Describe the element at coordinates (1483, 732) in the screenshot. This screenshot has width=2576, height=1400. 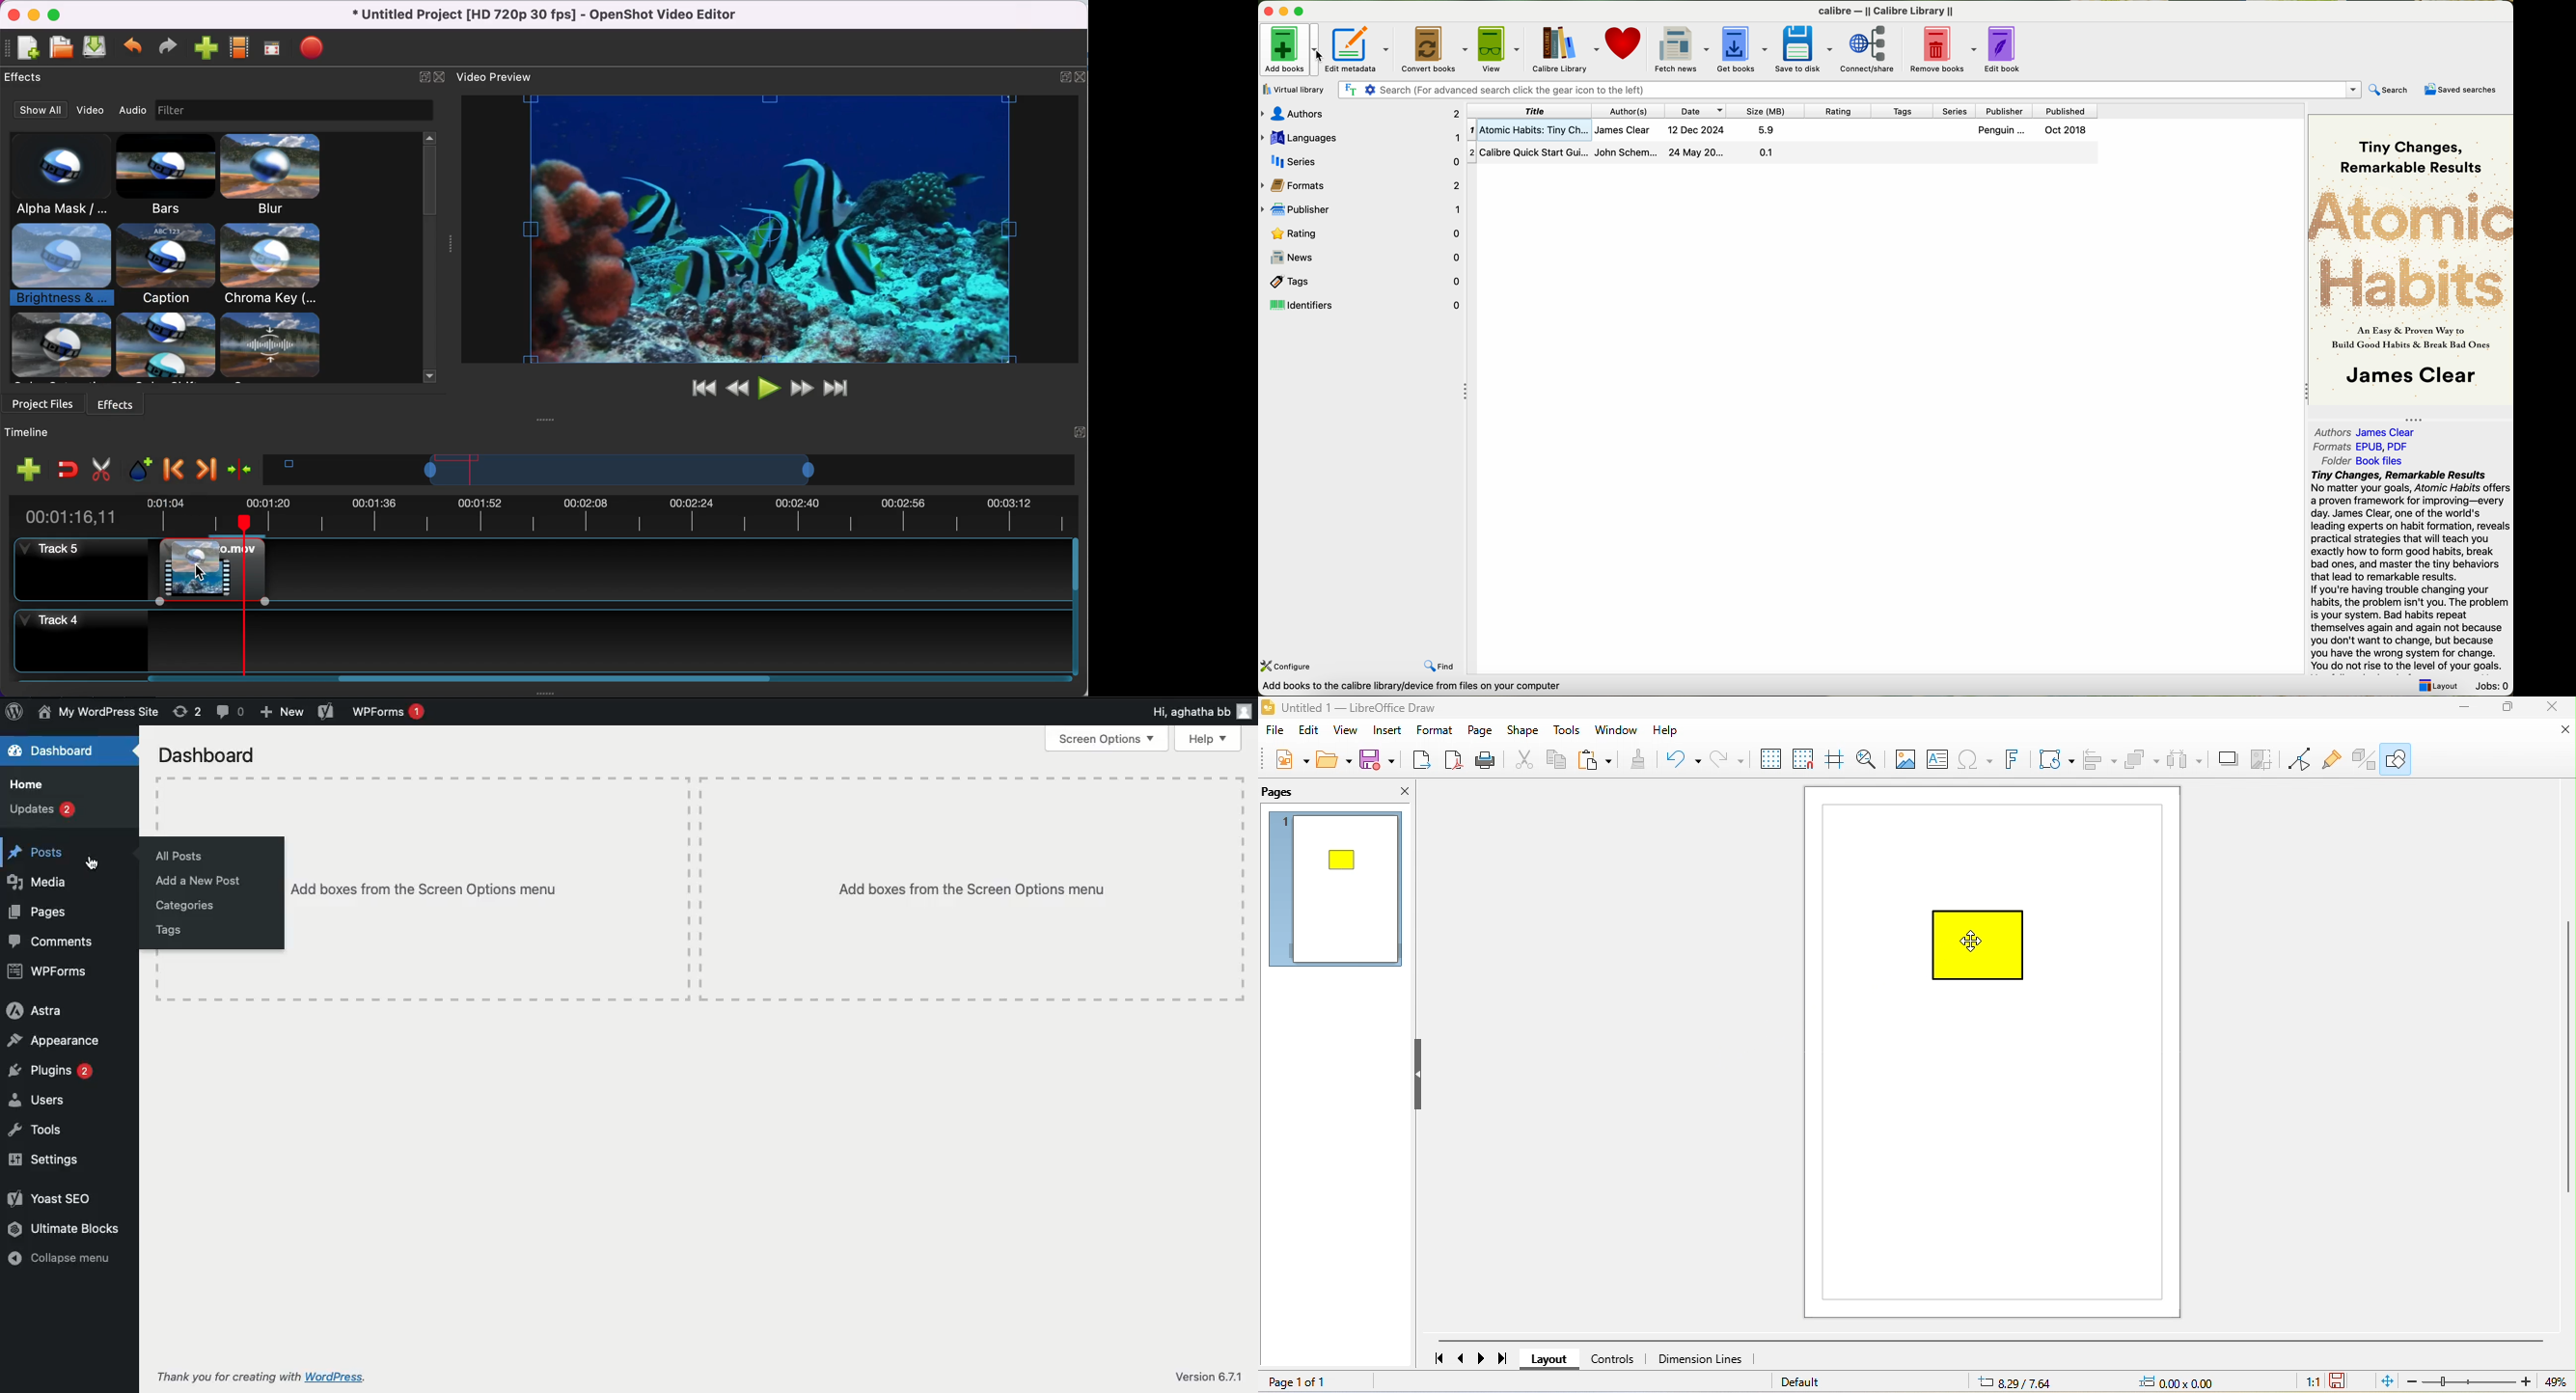
I see `page` at that location.